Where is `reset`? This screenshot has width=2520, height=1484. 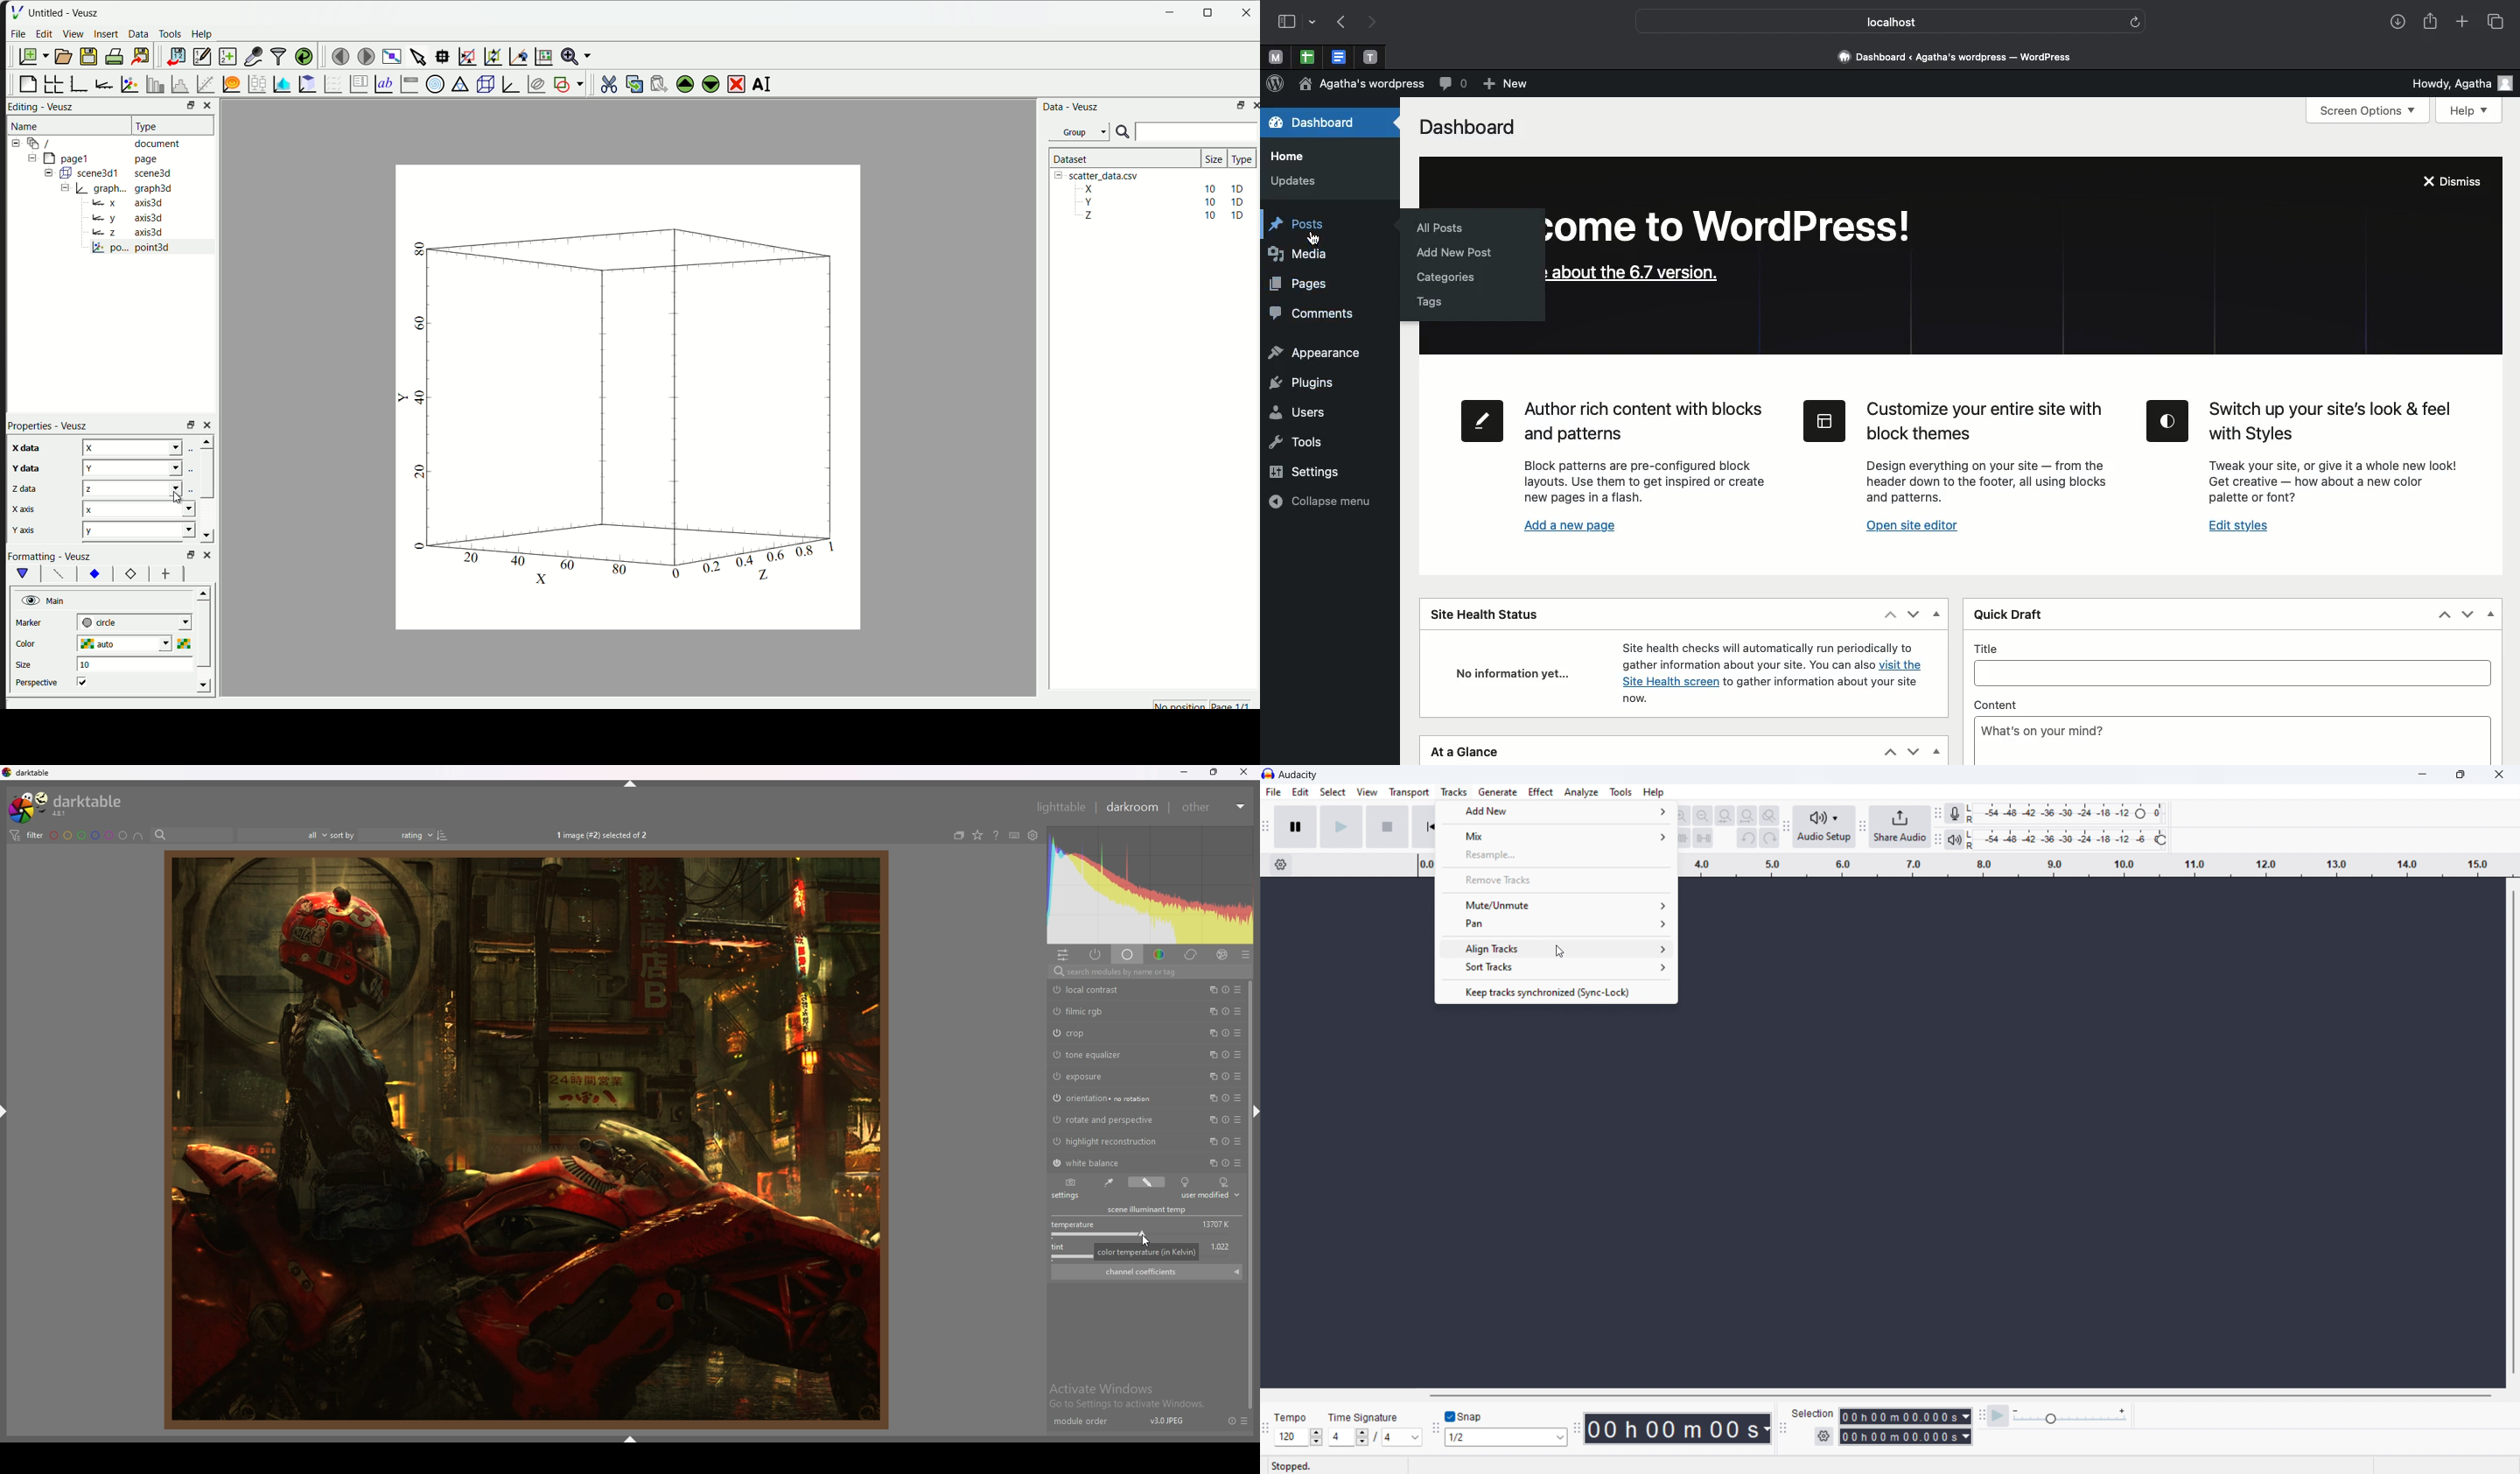
reset is located at coordinates (1225, 990).